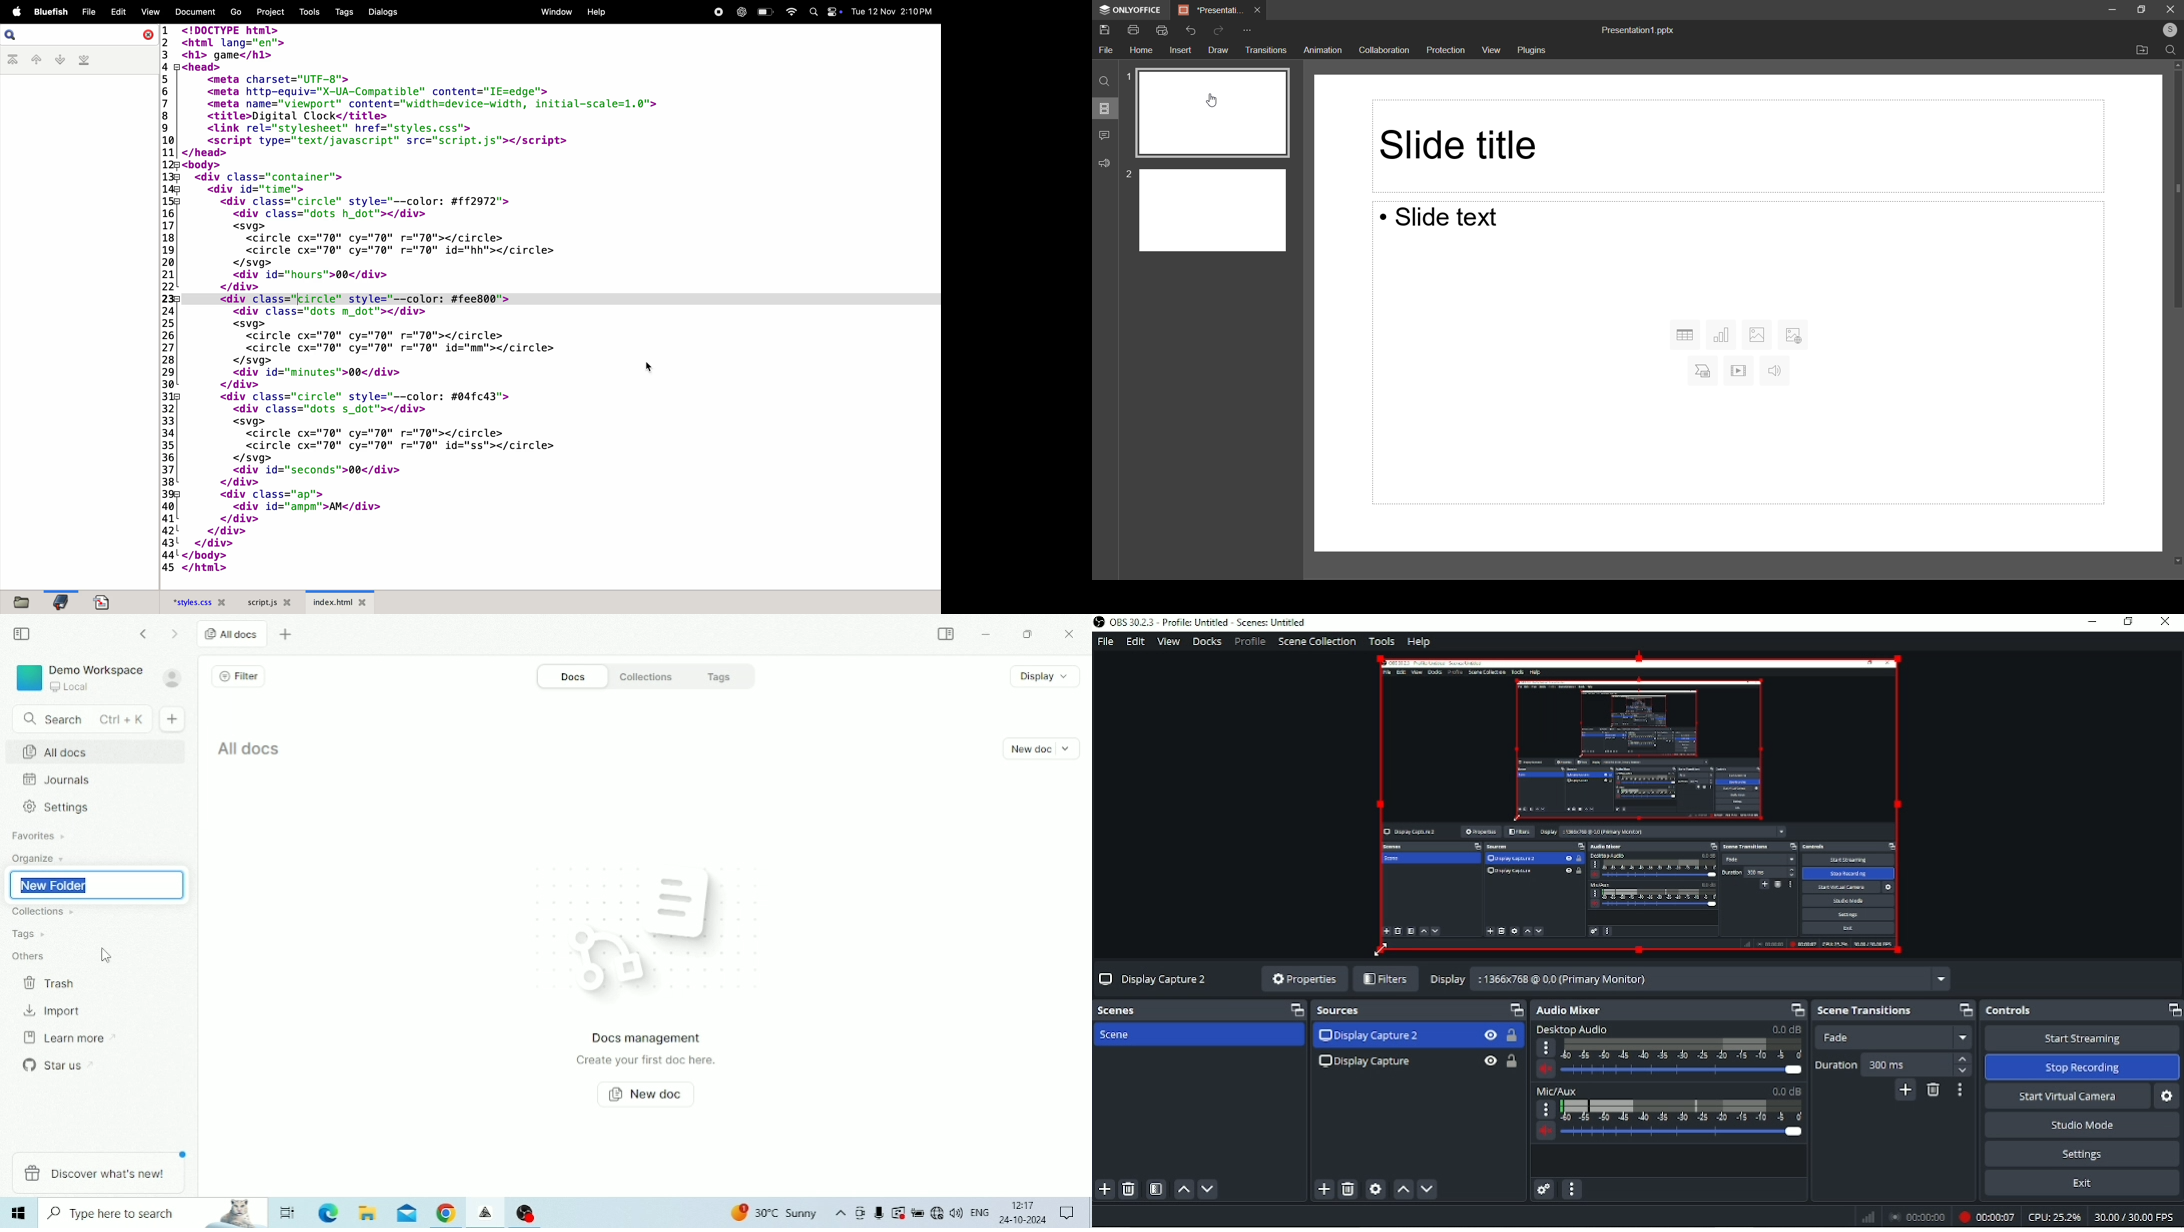  Describe the element at coordinates (330, 1213) in the screenshot. I see `Microsoft Edge` at that location.